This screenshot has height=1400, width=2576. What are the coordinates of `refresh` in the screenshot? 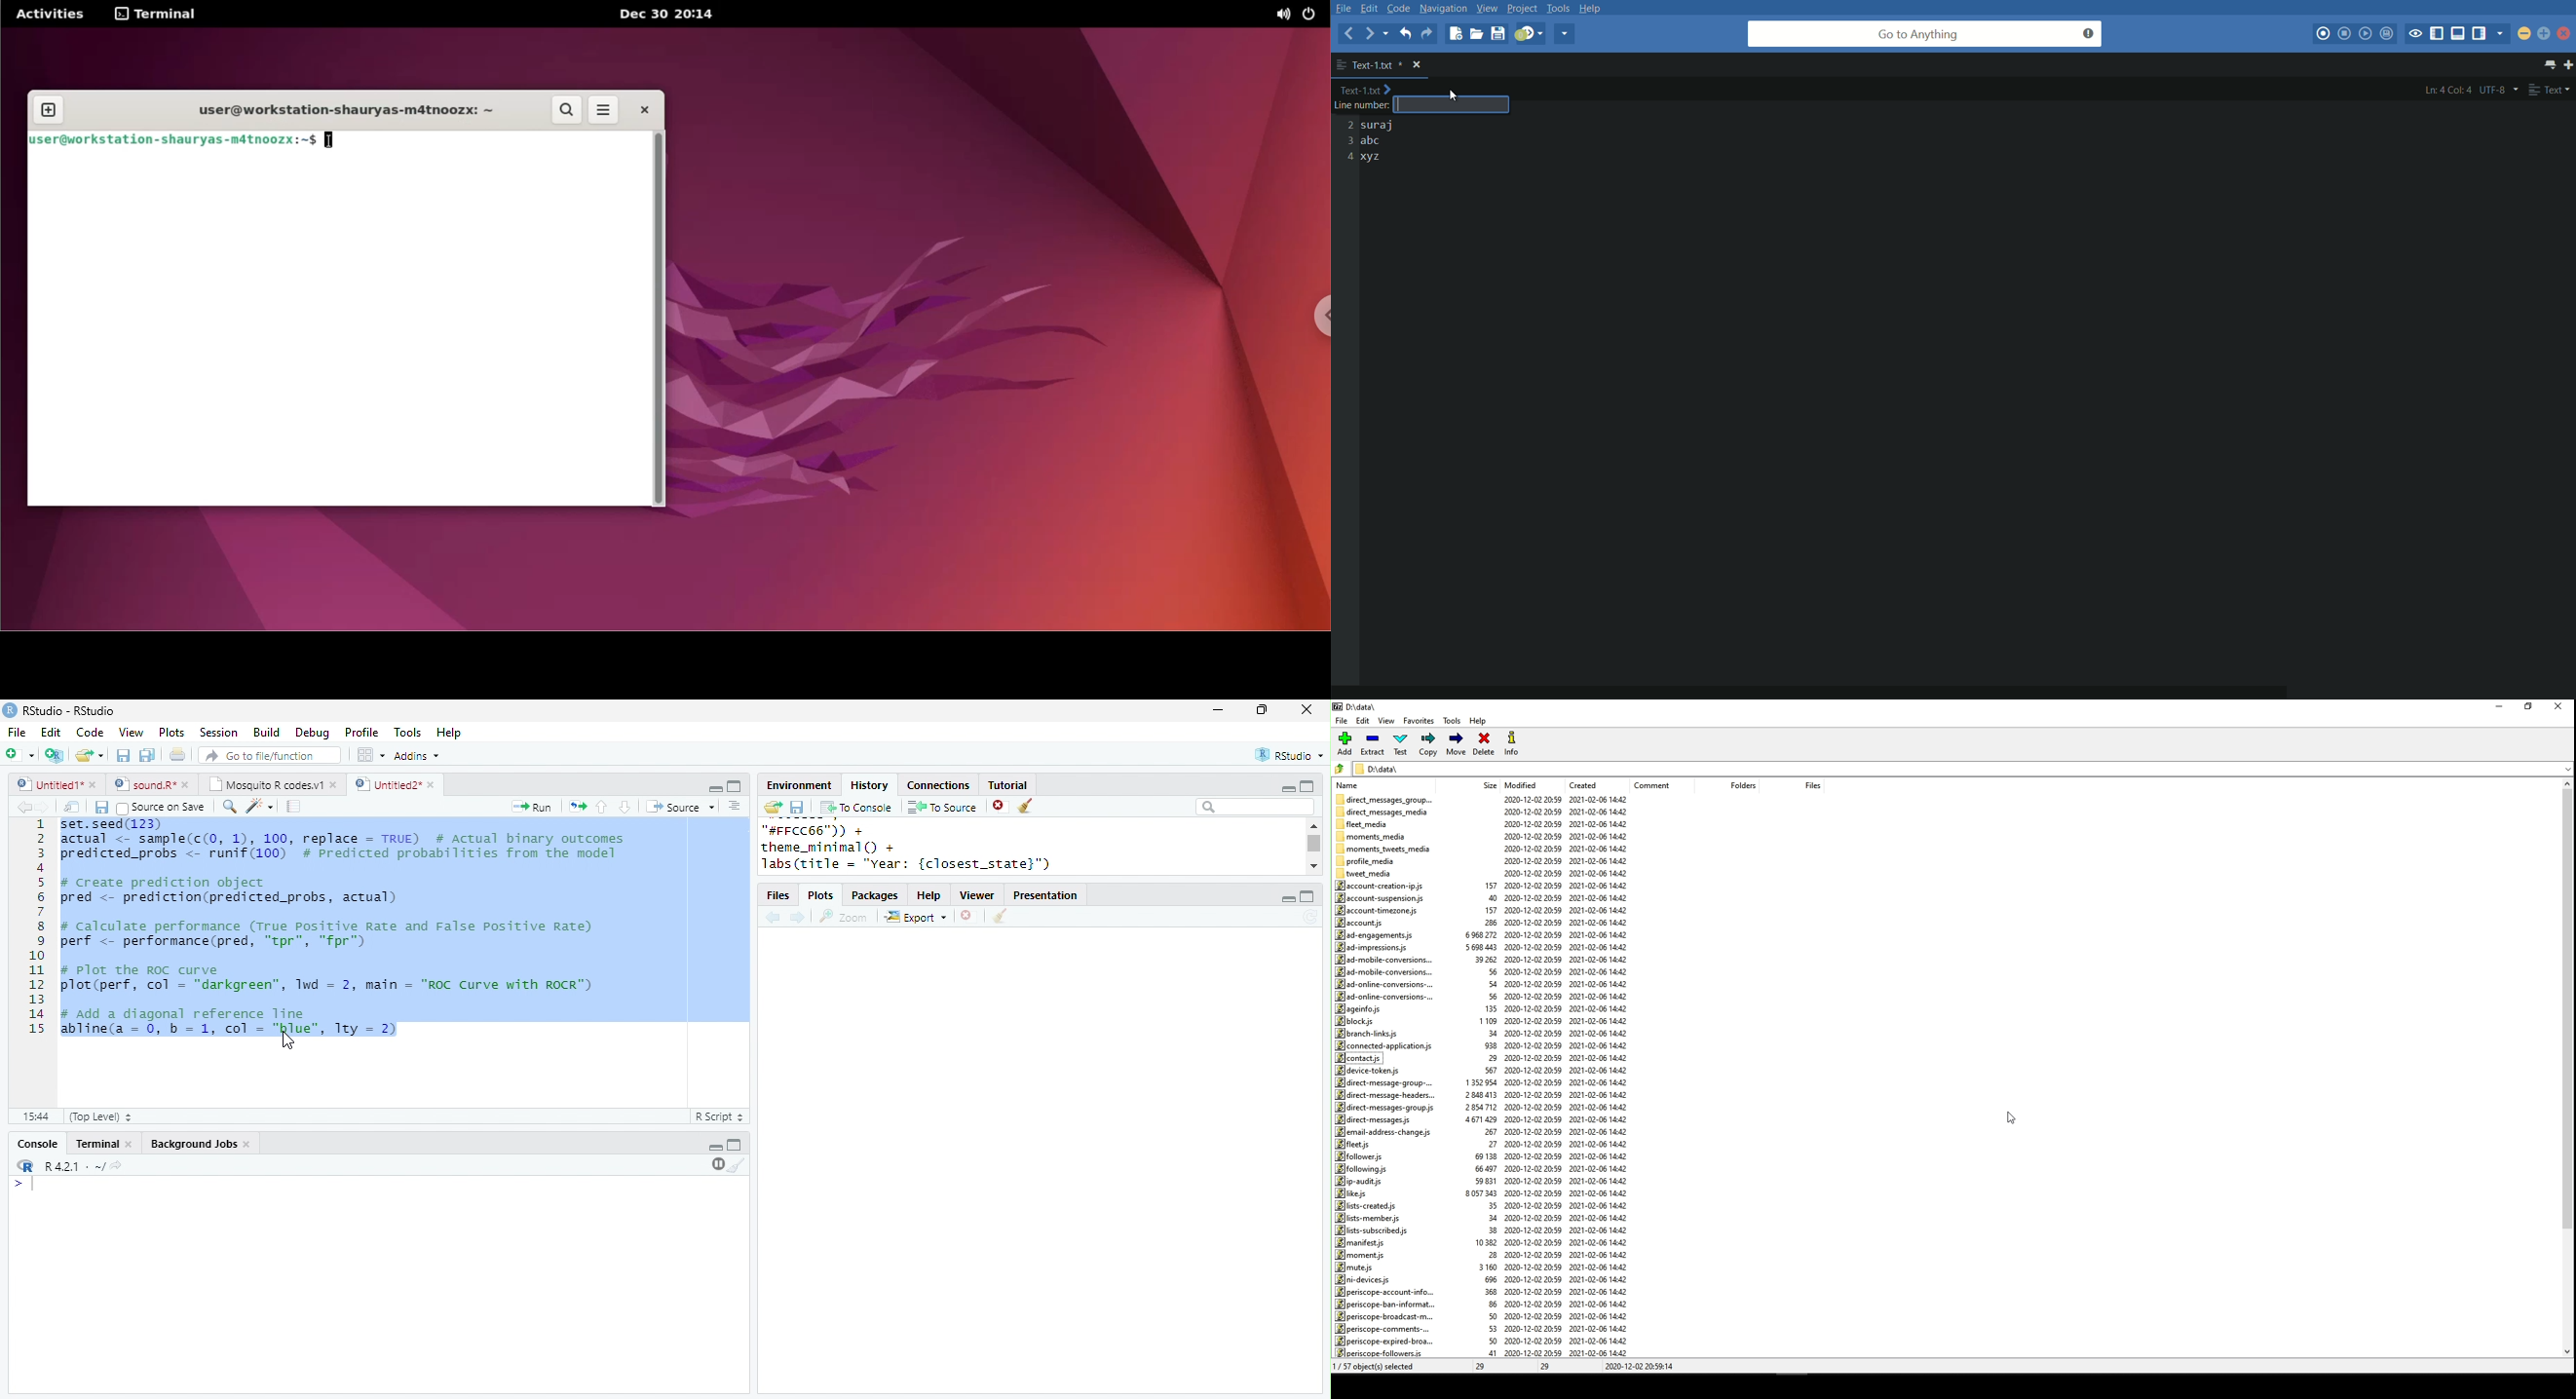 It's located at (1310, 917).